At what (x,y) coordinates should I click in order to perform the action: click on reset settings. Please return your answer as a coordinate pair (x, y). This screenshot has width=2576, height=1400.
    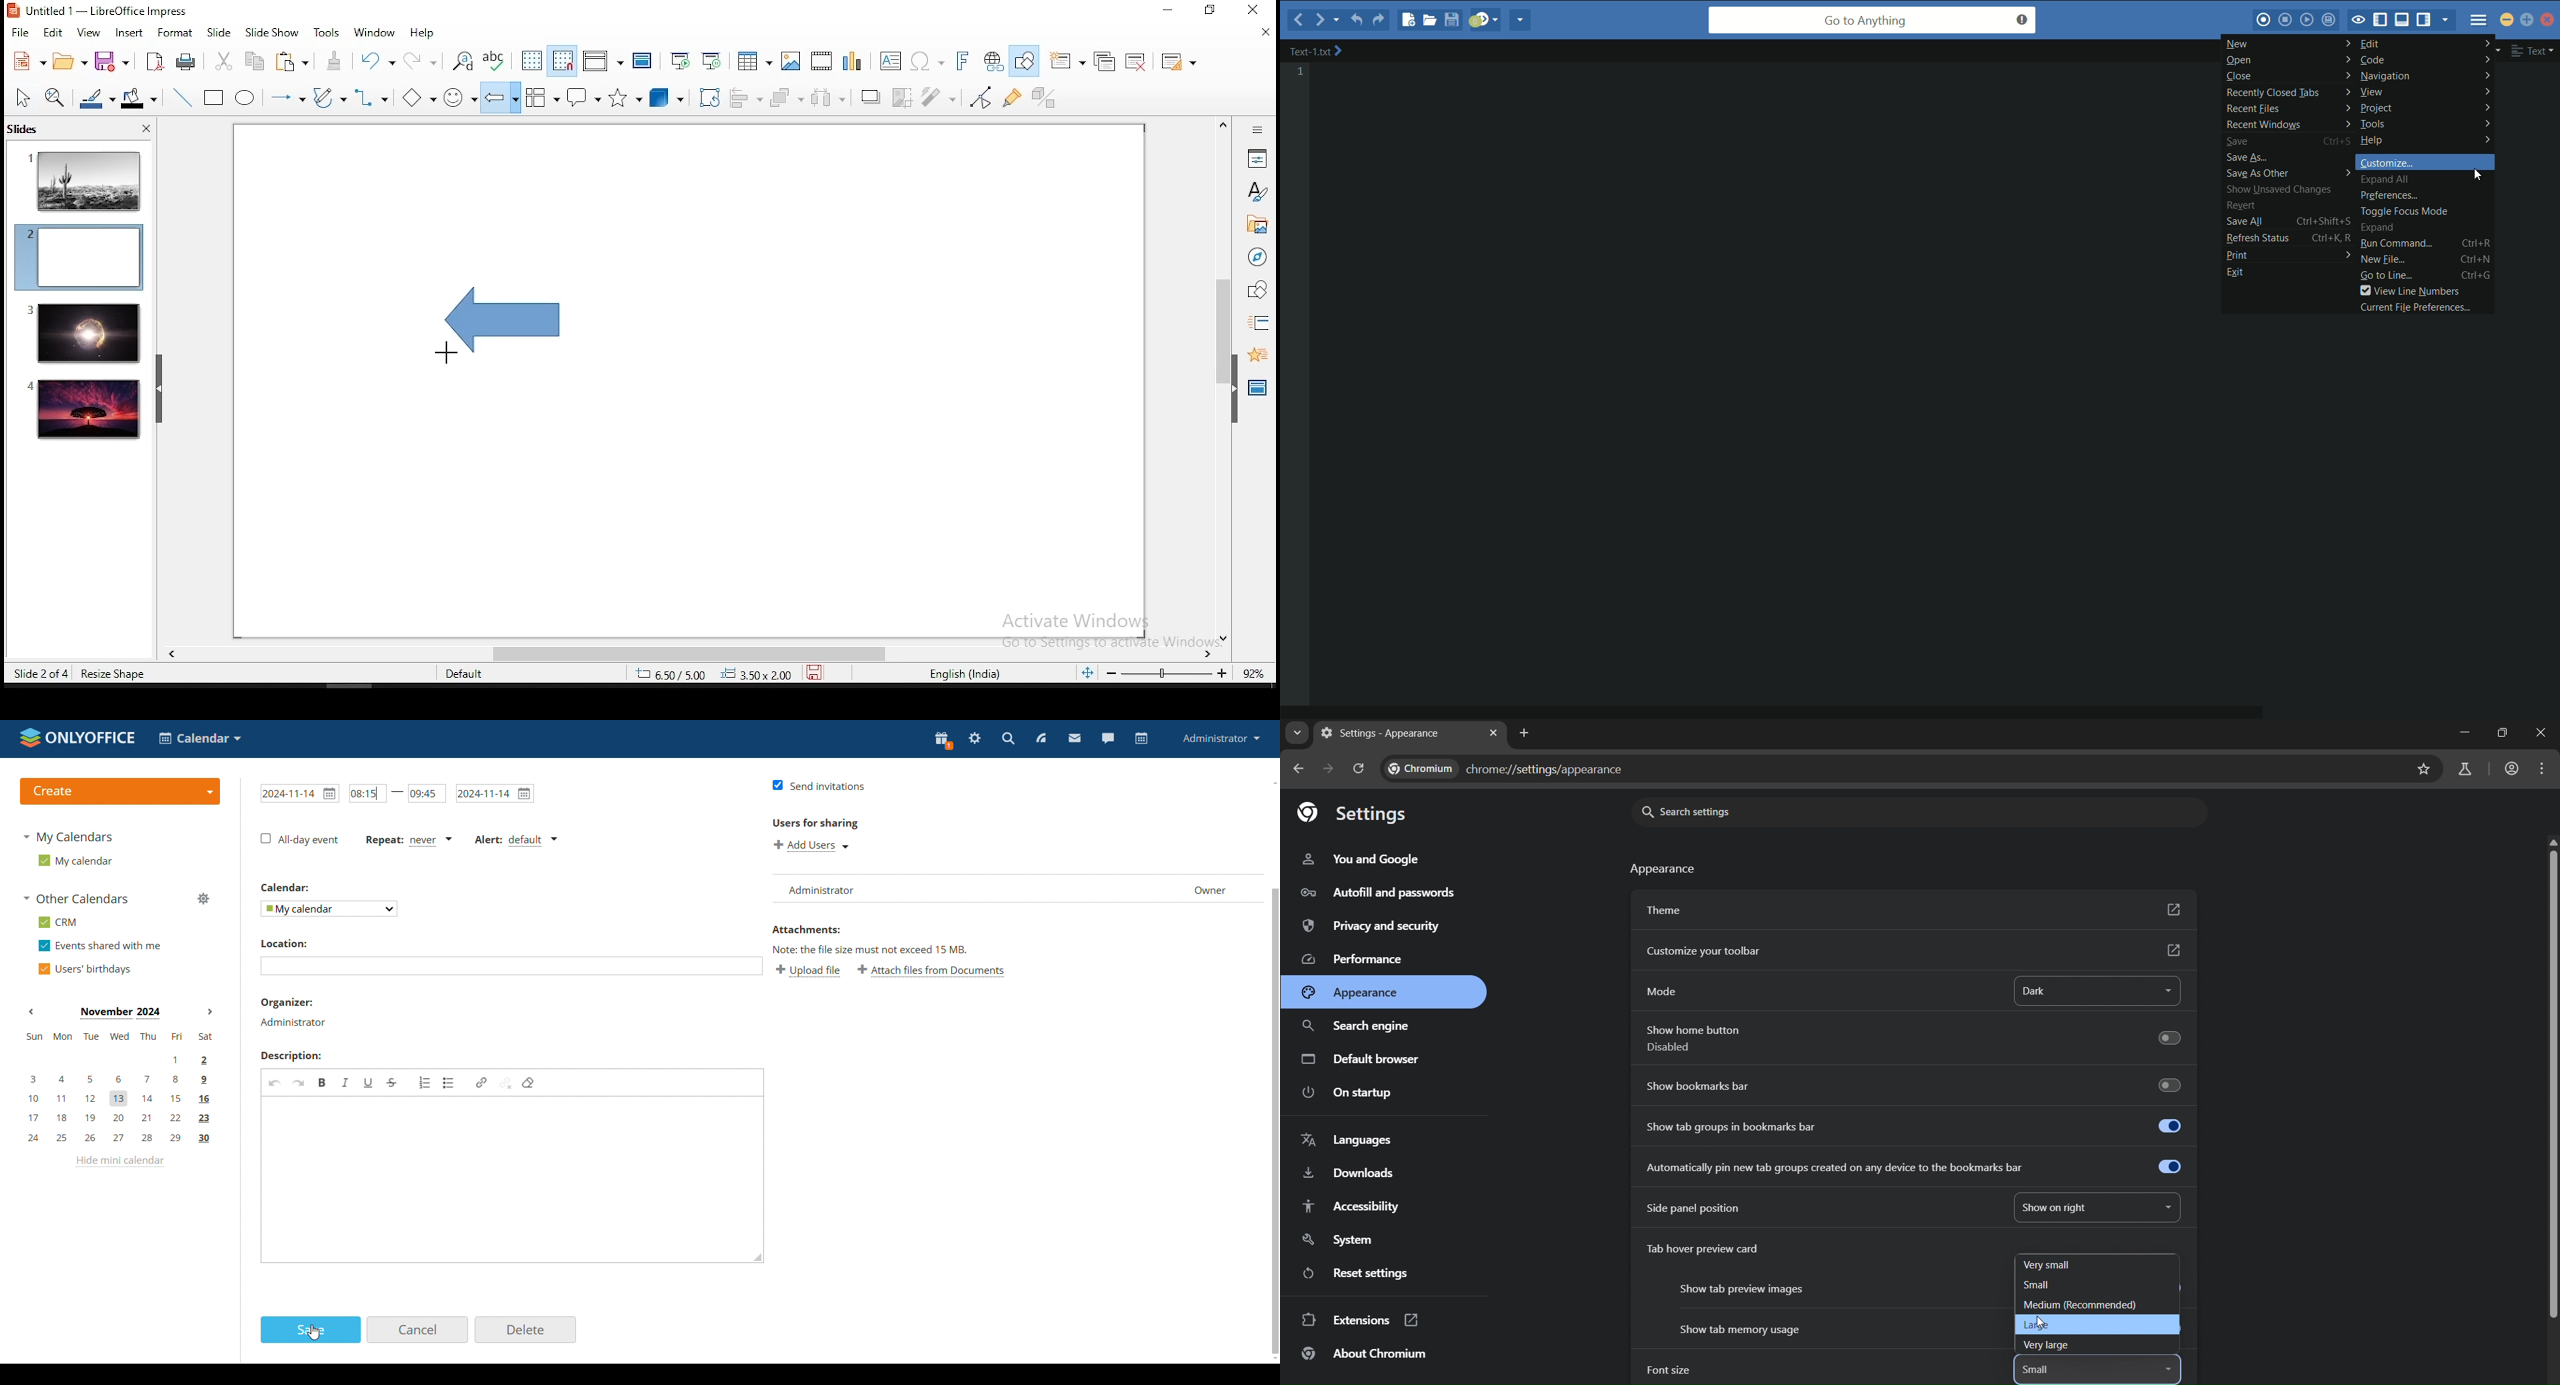
    Looking at the image, I should click on (1355, 1273).